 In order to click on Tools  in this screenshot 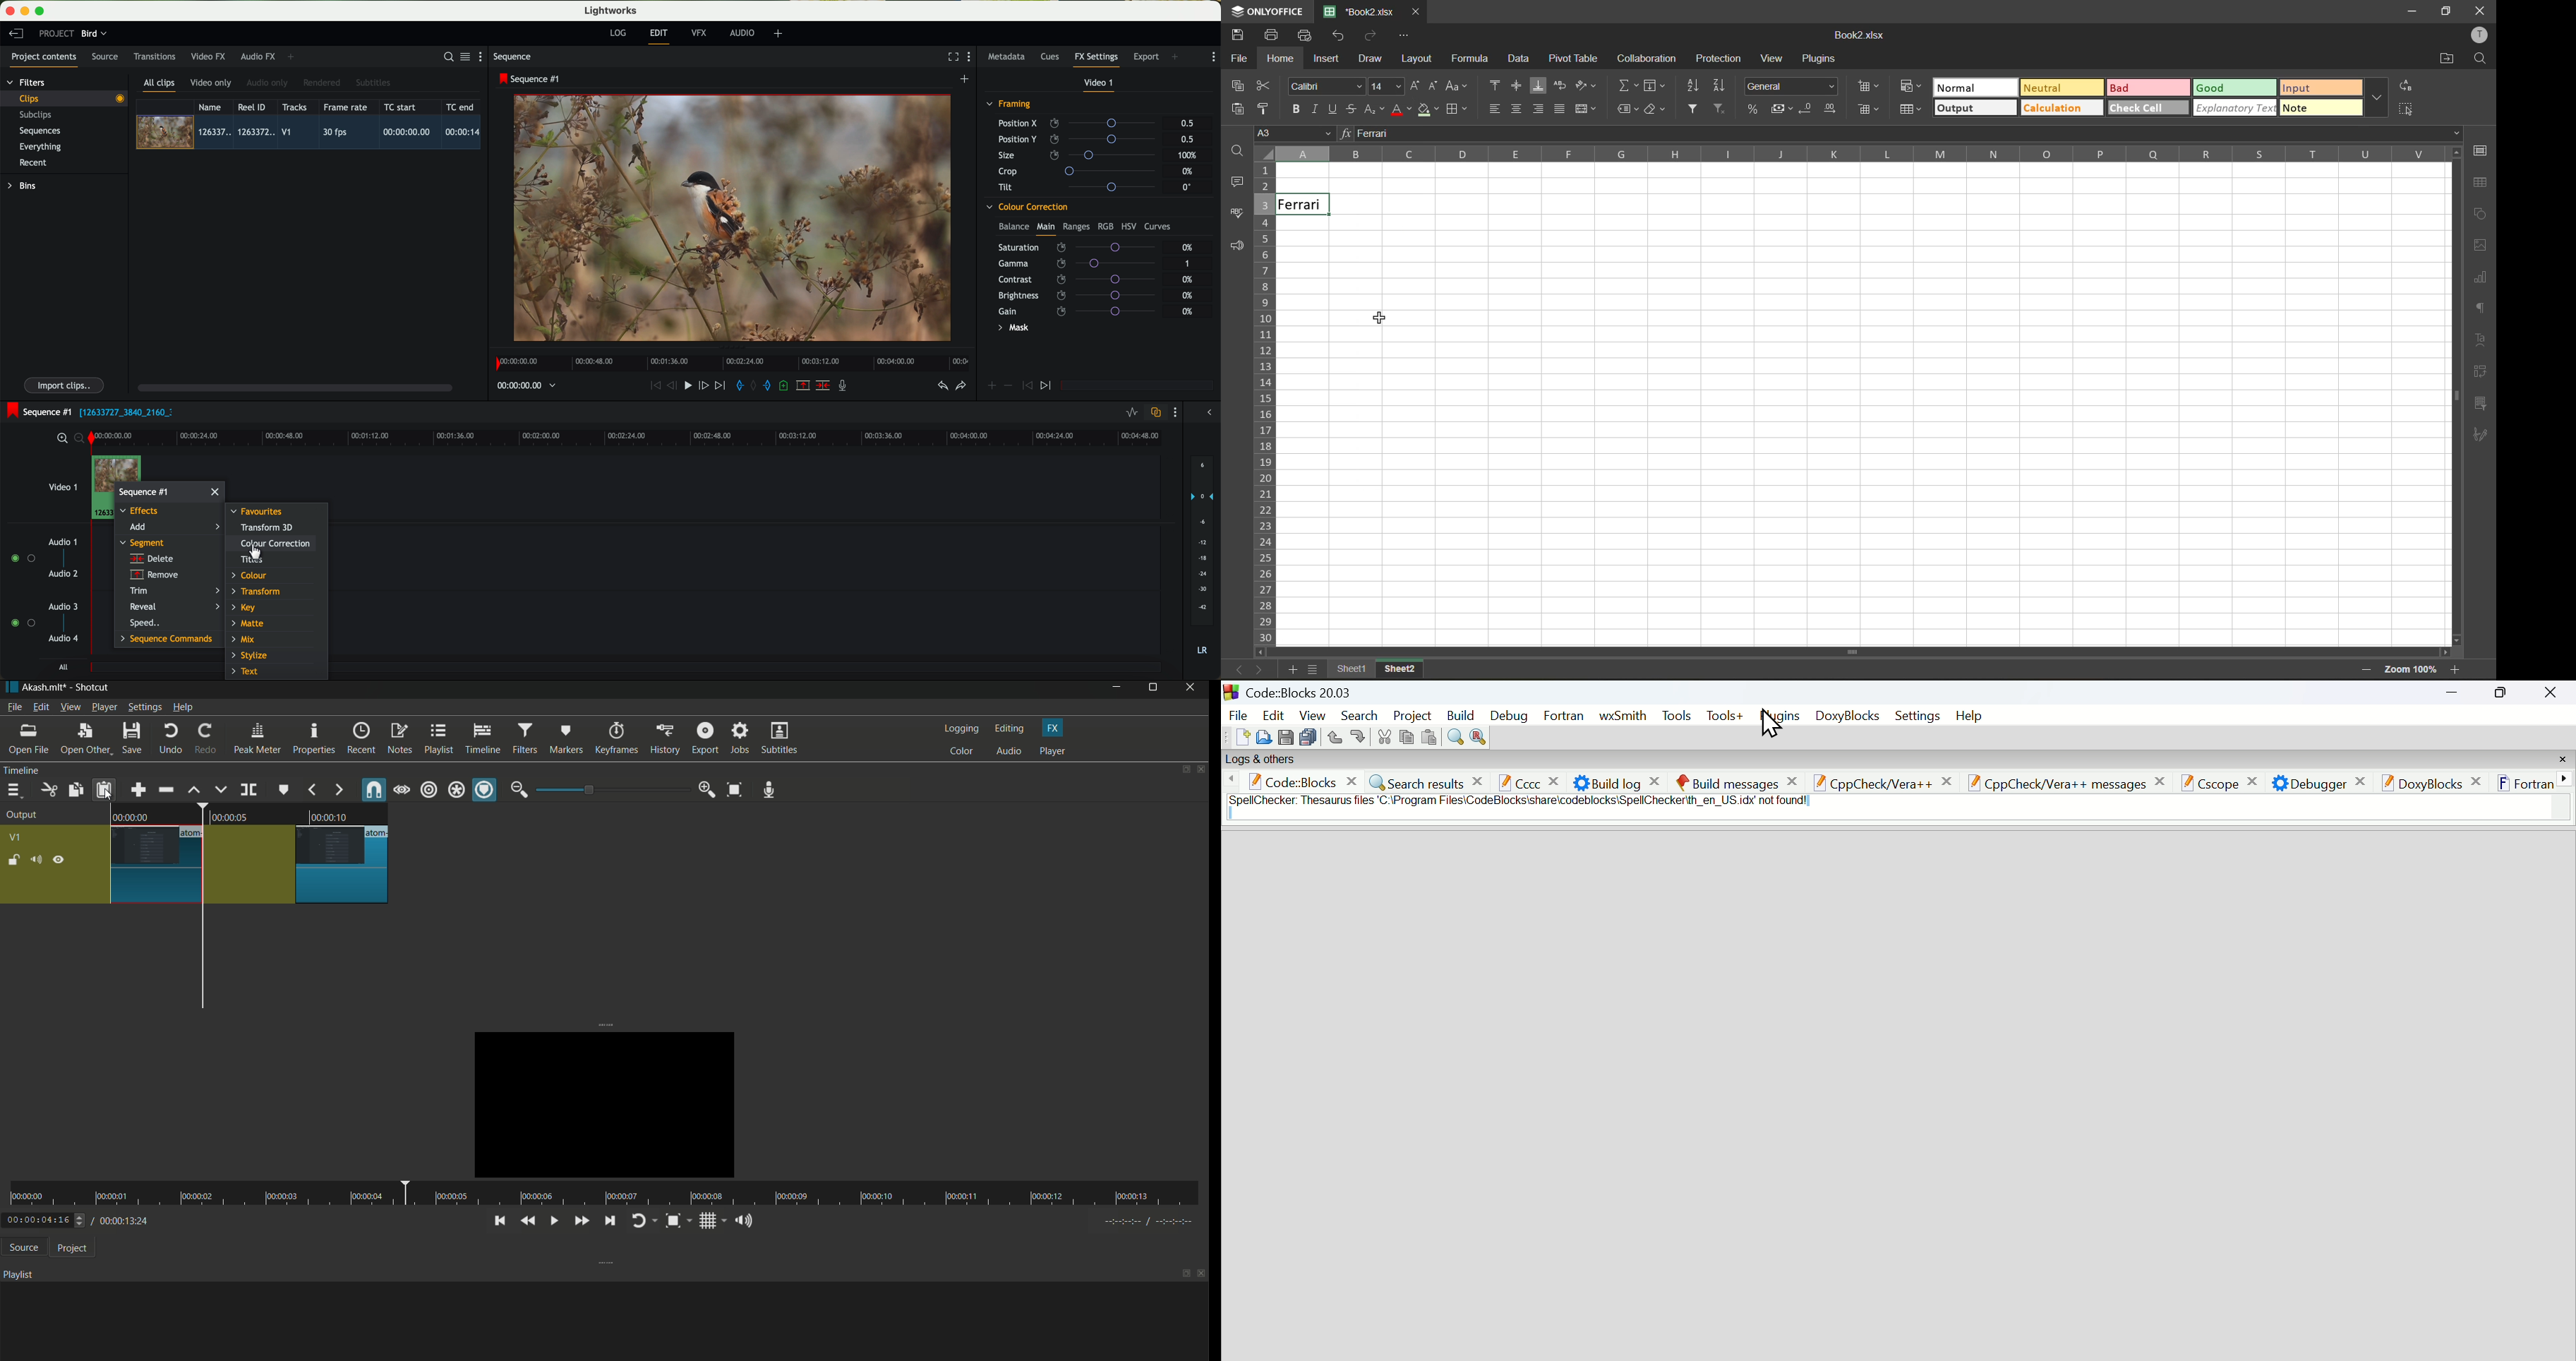, I will do `click(1675, 715)`.